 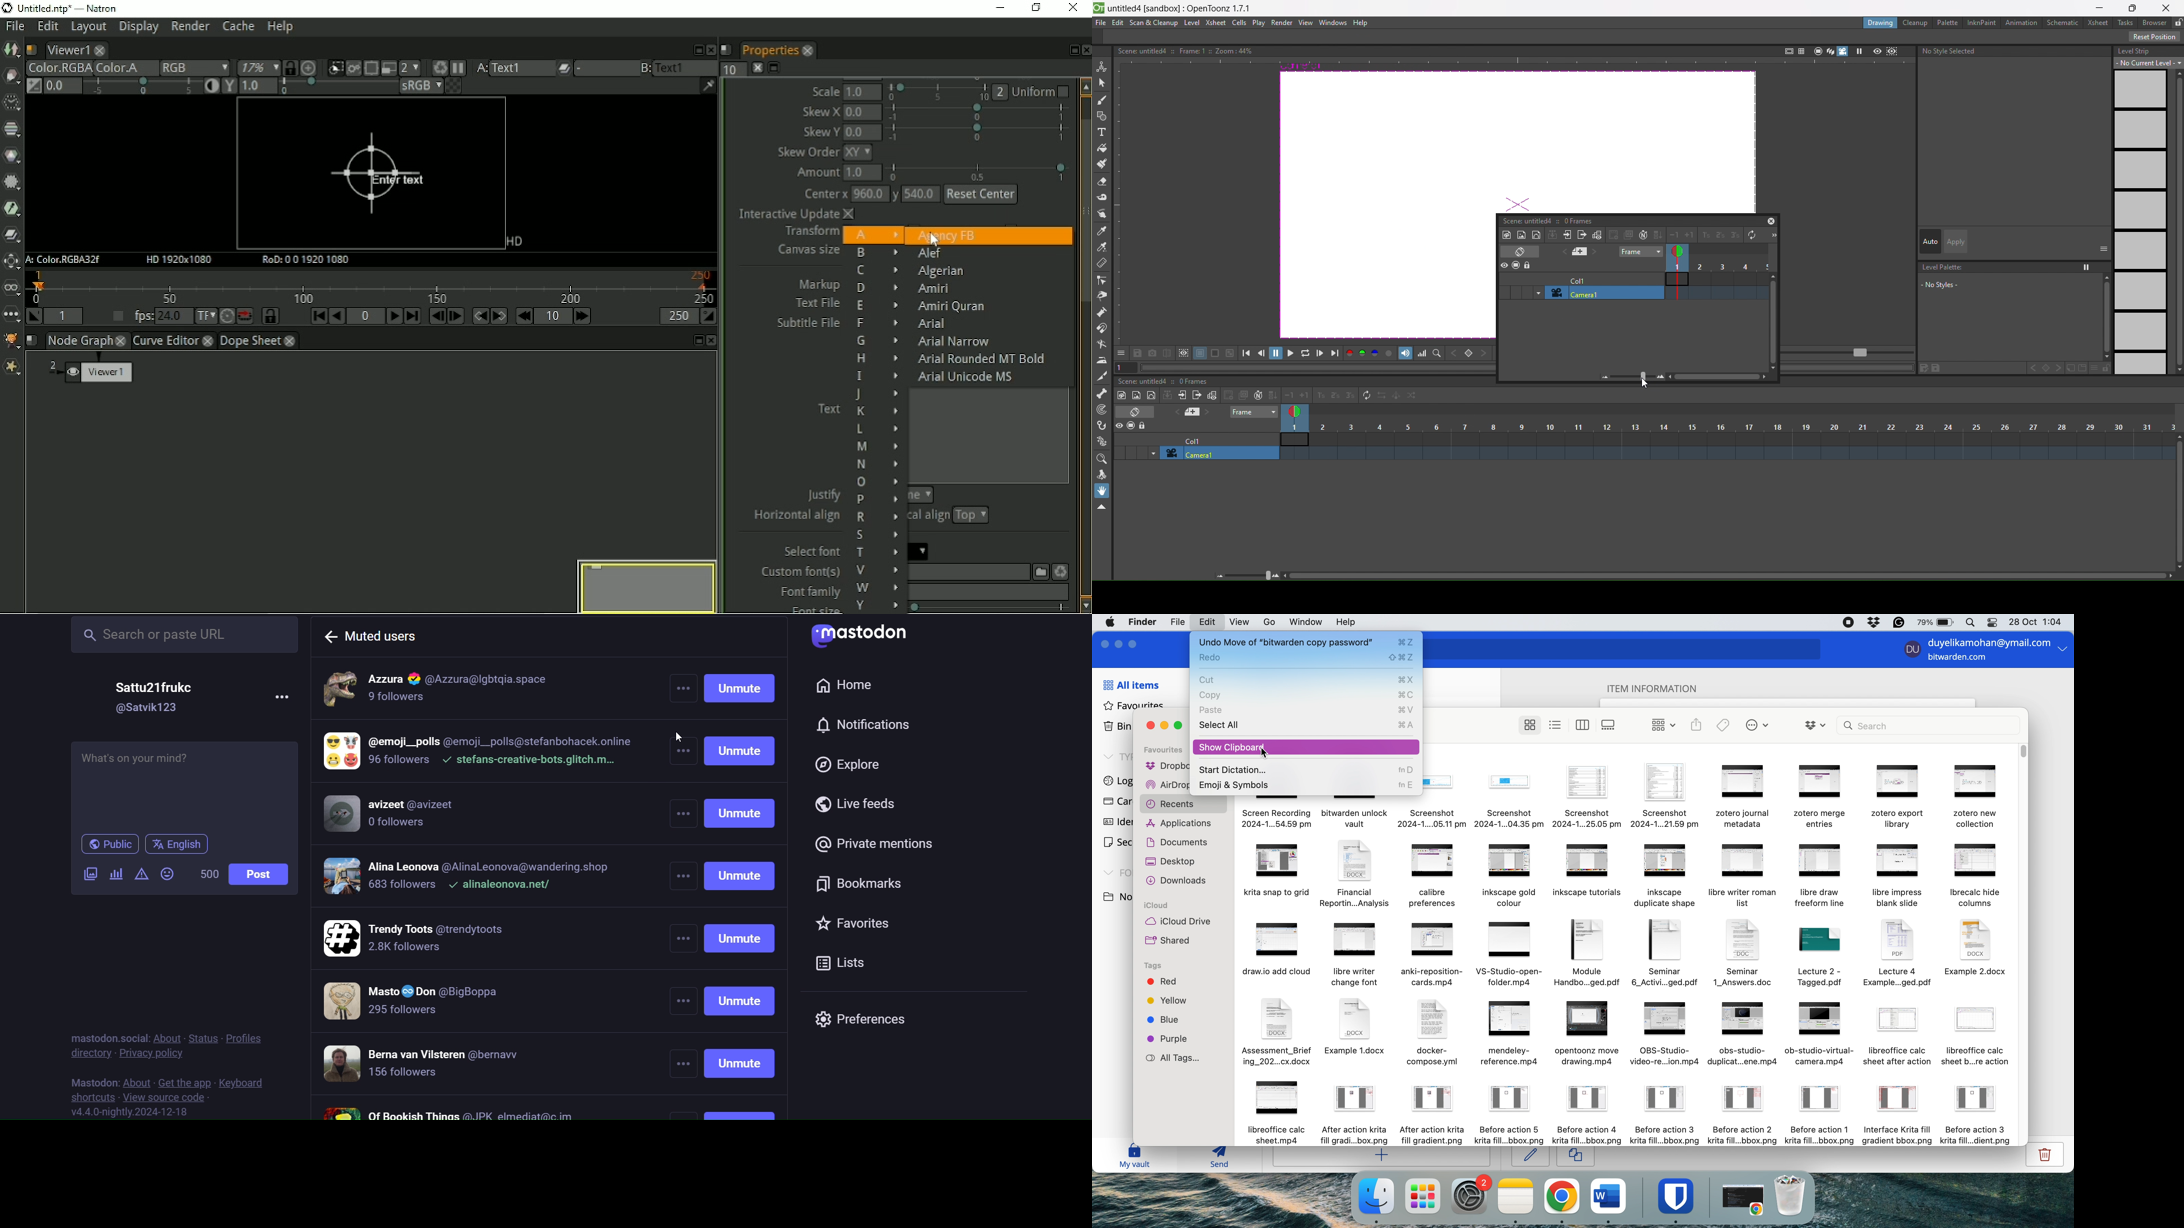 I want to click on system files, so click(x=1627, y=973).